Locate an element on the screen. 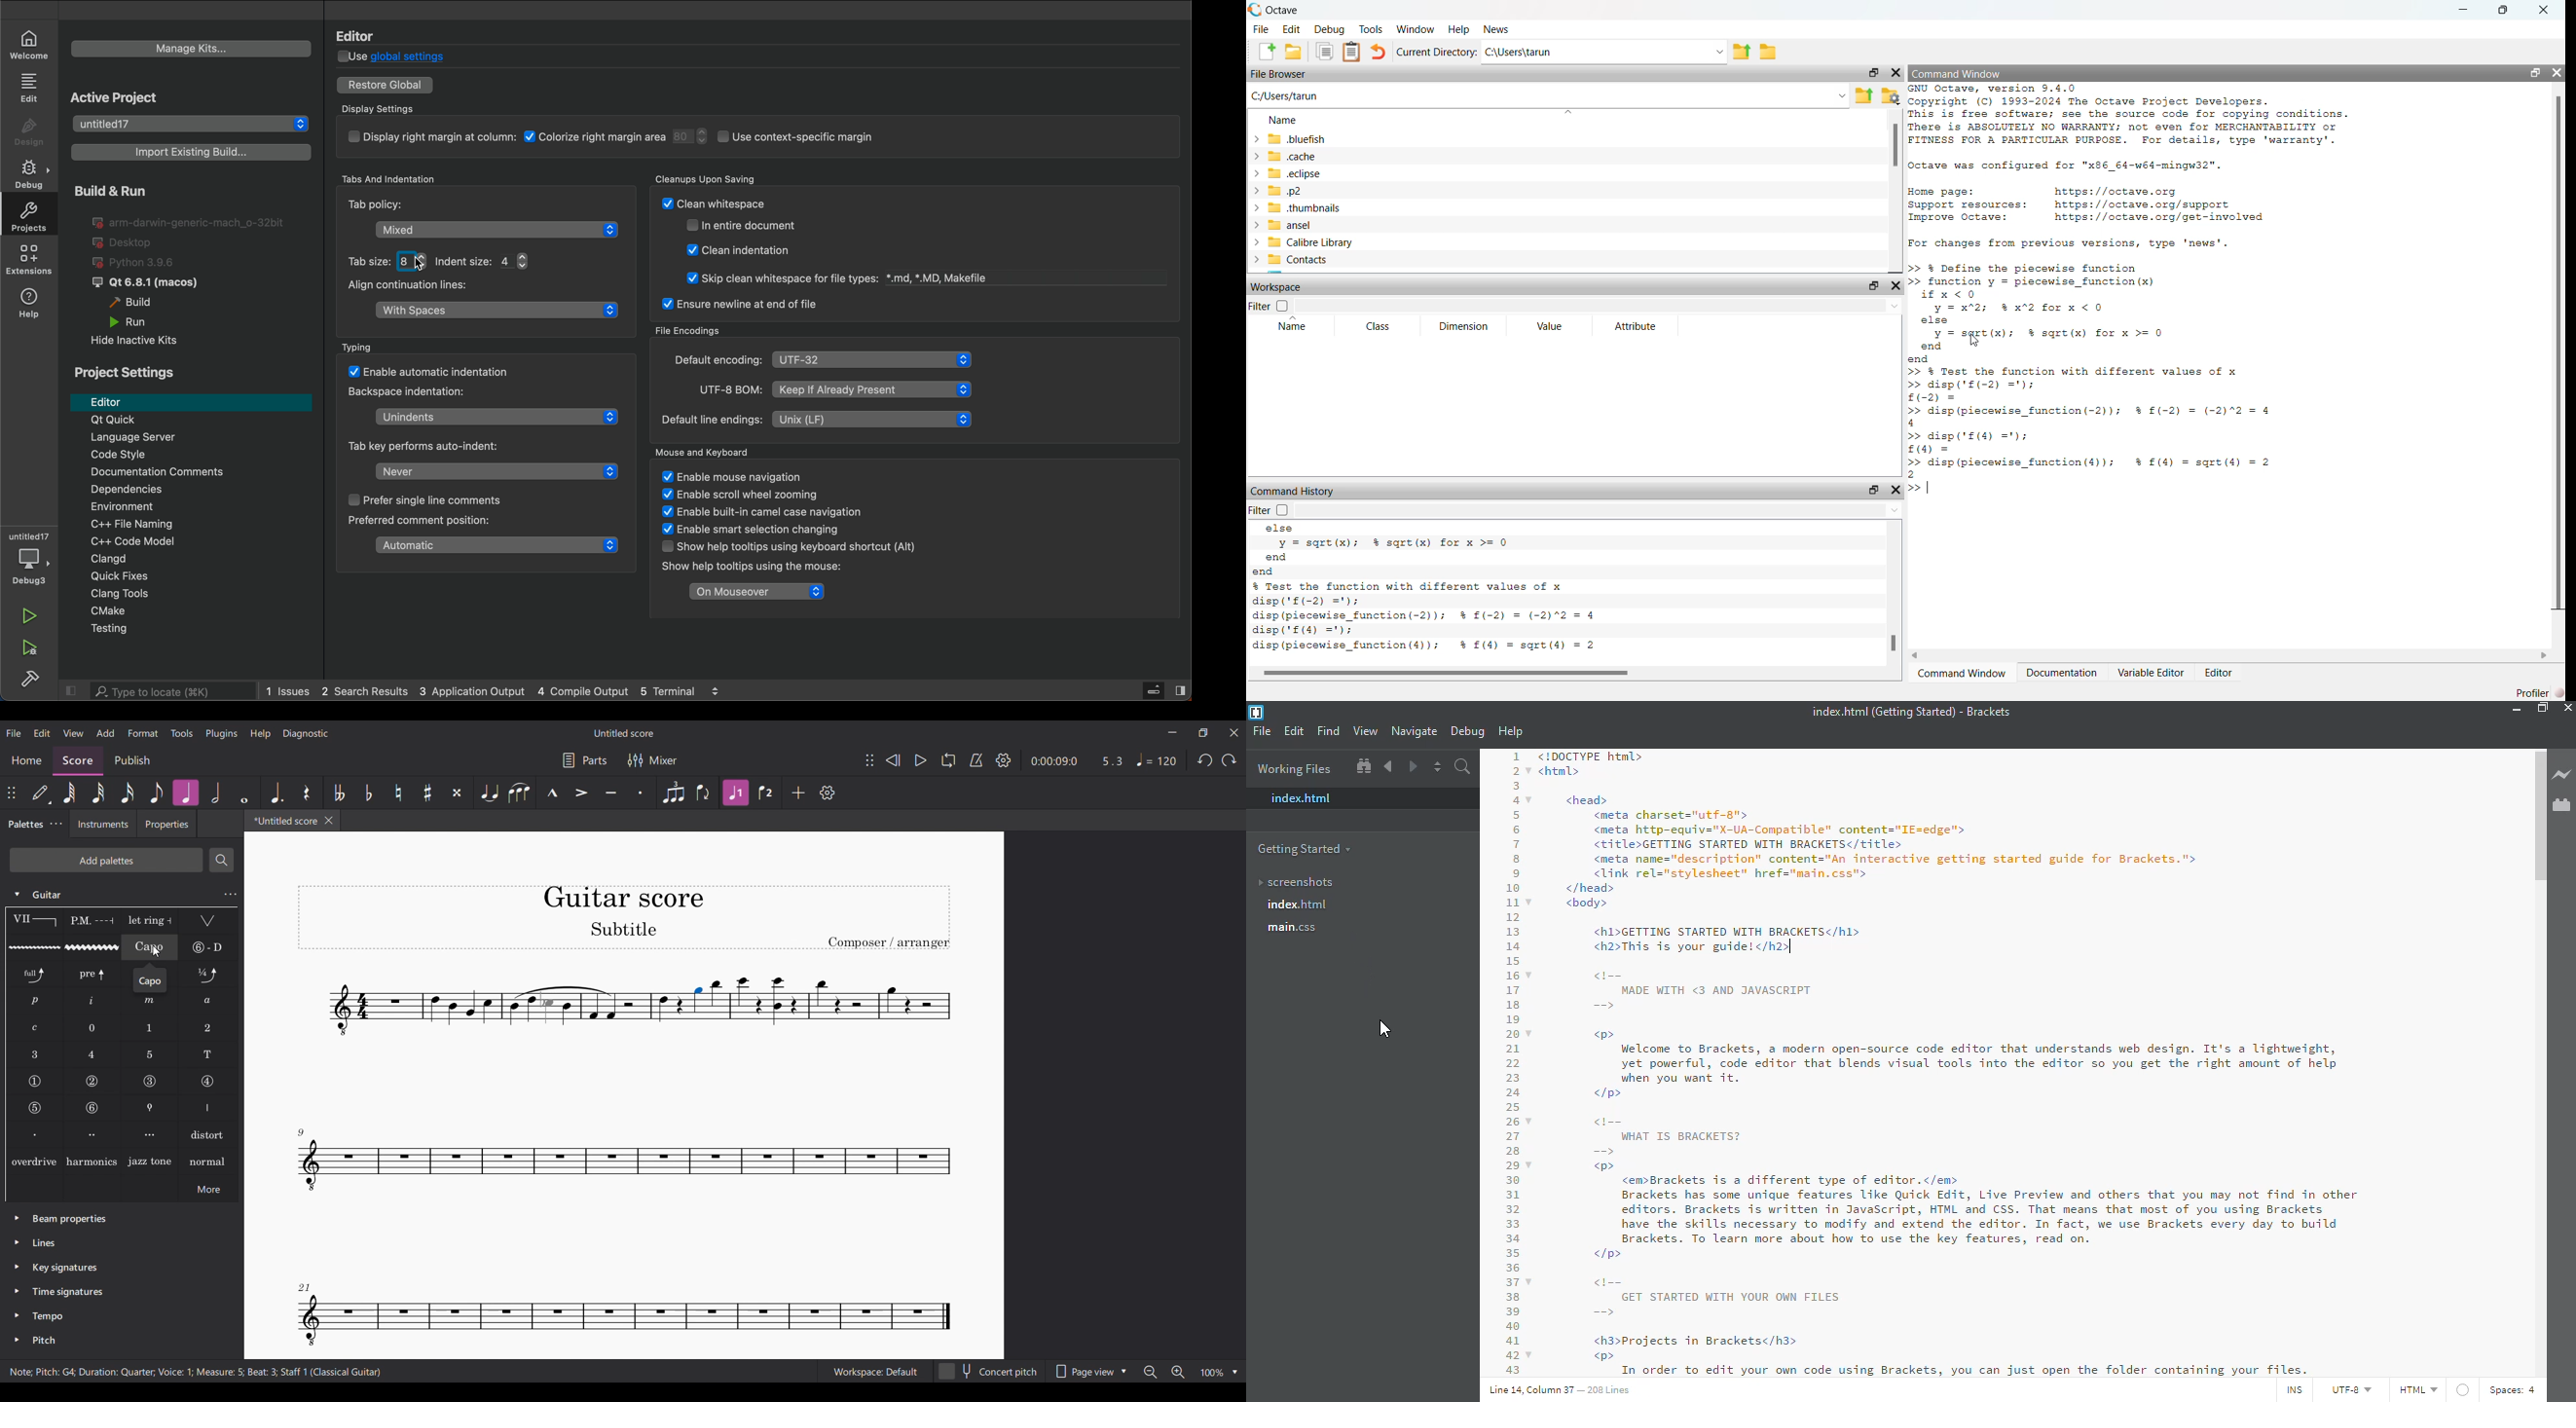  search results is located at coordinates (366, 692).